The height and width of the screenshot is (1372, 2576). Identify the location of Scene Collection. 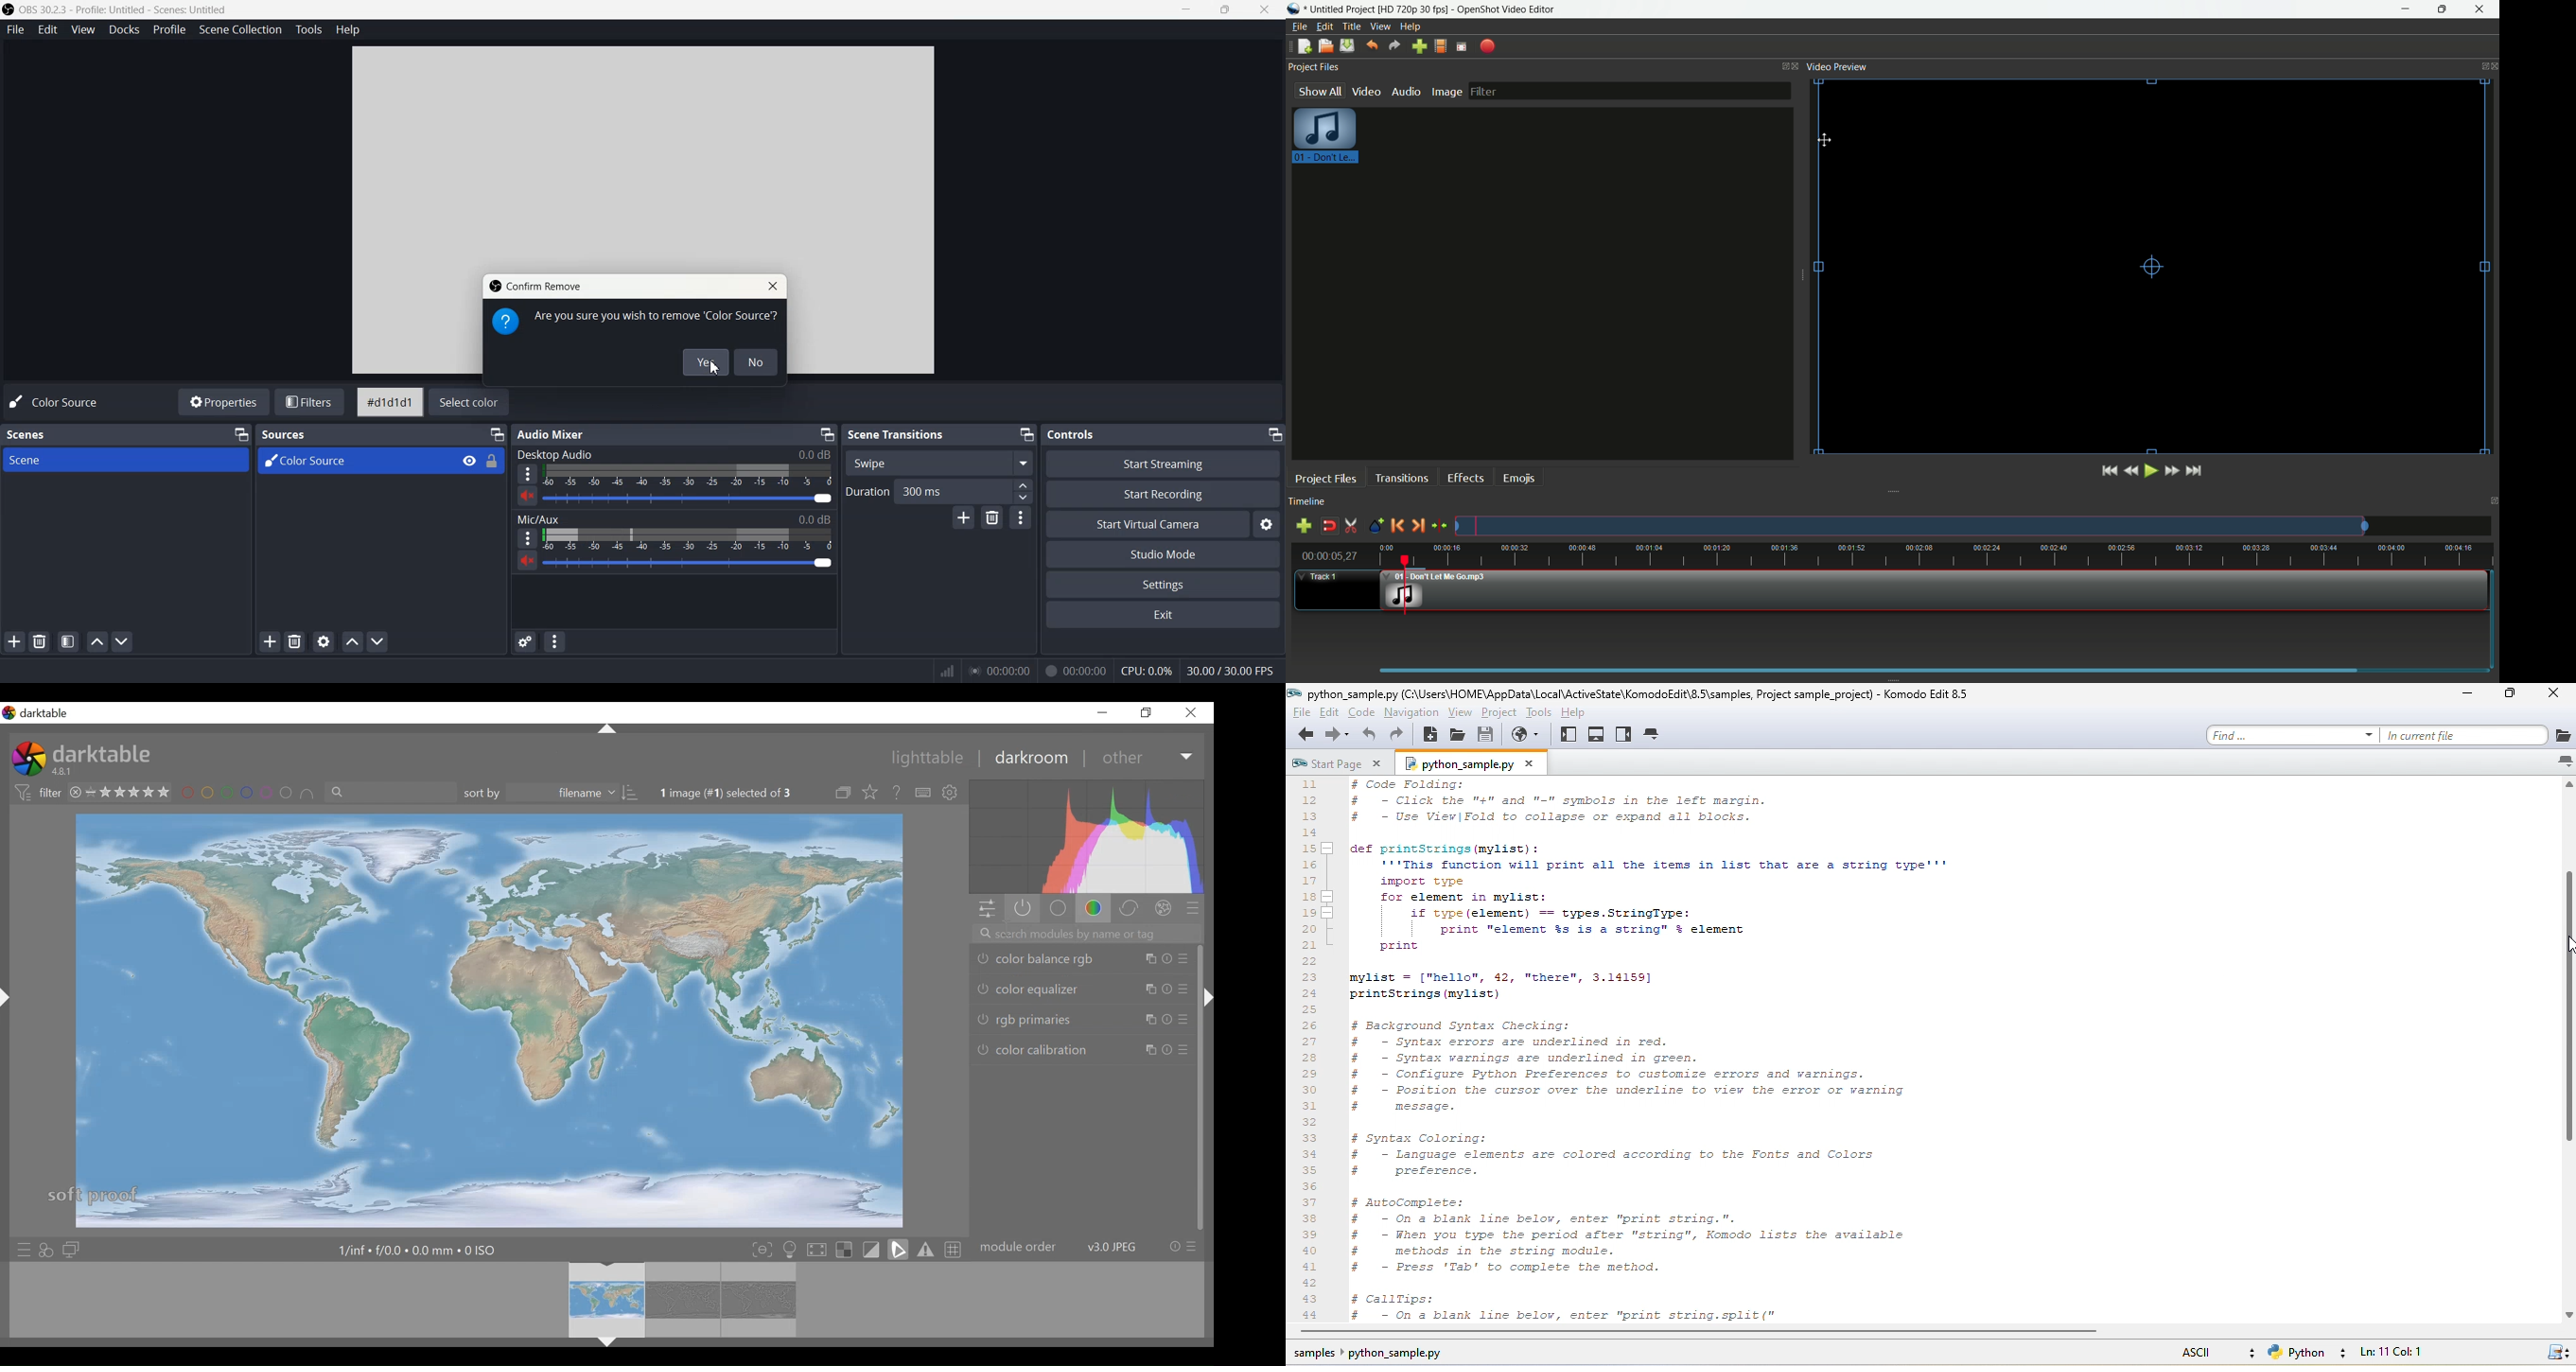
(240, 30).